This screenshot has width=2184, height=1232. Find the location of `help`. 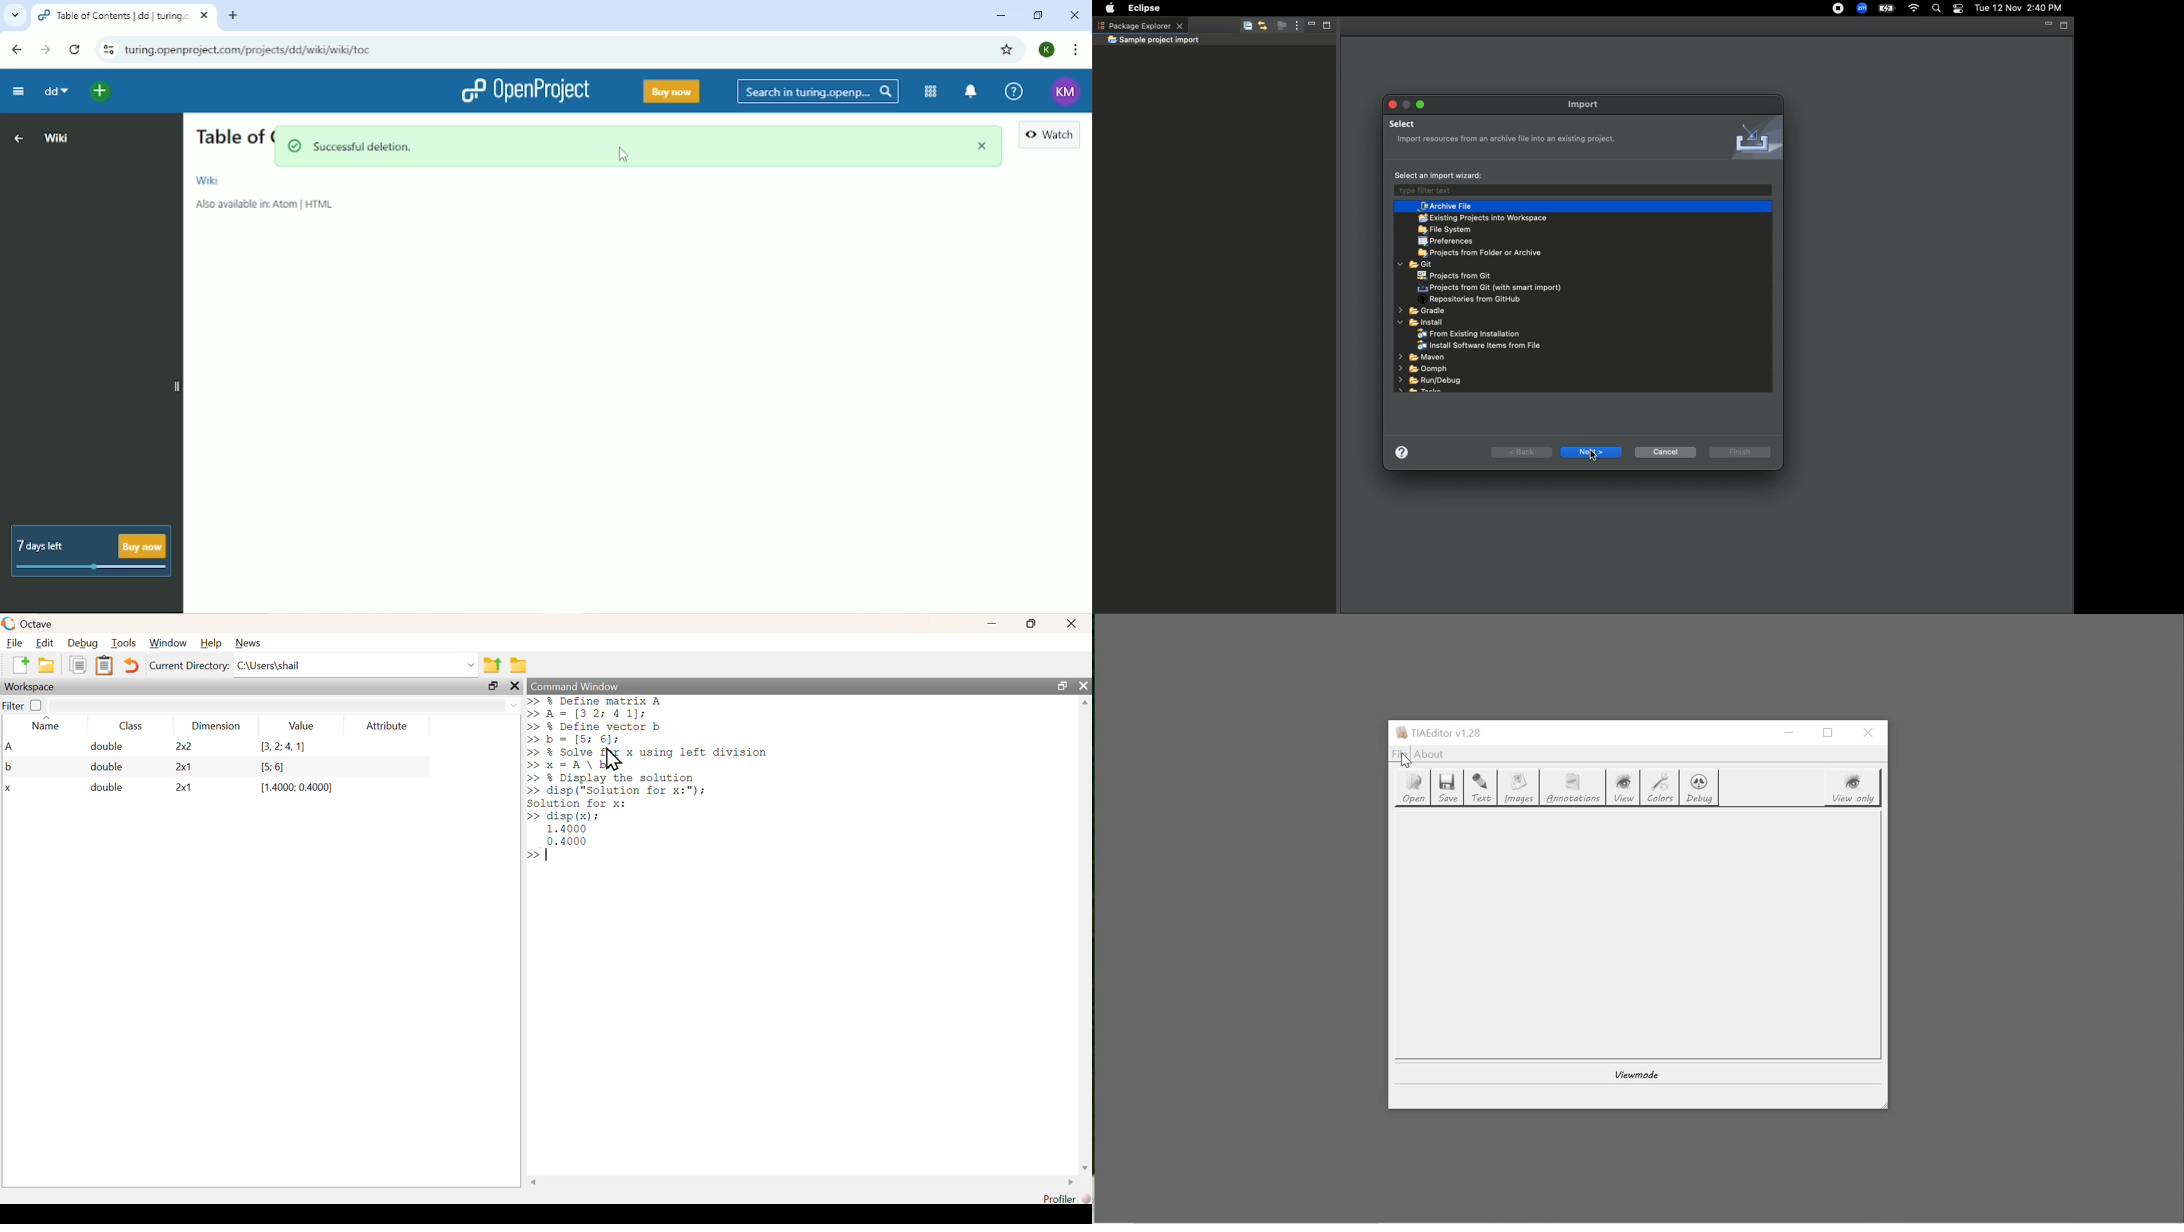

help is located at coordinates (210, 643).